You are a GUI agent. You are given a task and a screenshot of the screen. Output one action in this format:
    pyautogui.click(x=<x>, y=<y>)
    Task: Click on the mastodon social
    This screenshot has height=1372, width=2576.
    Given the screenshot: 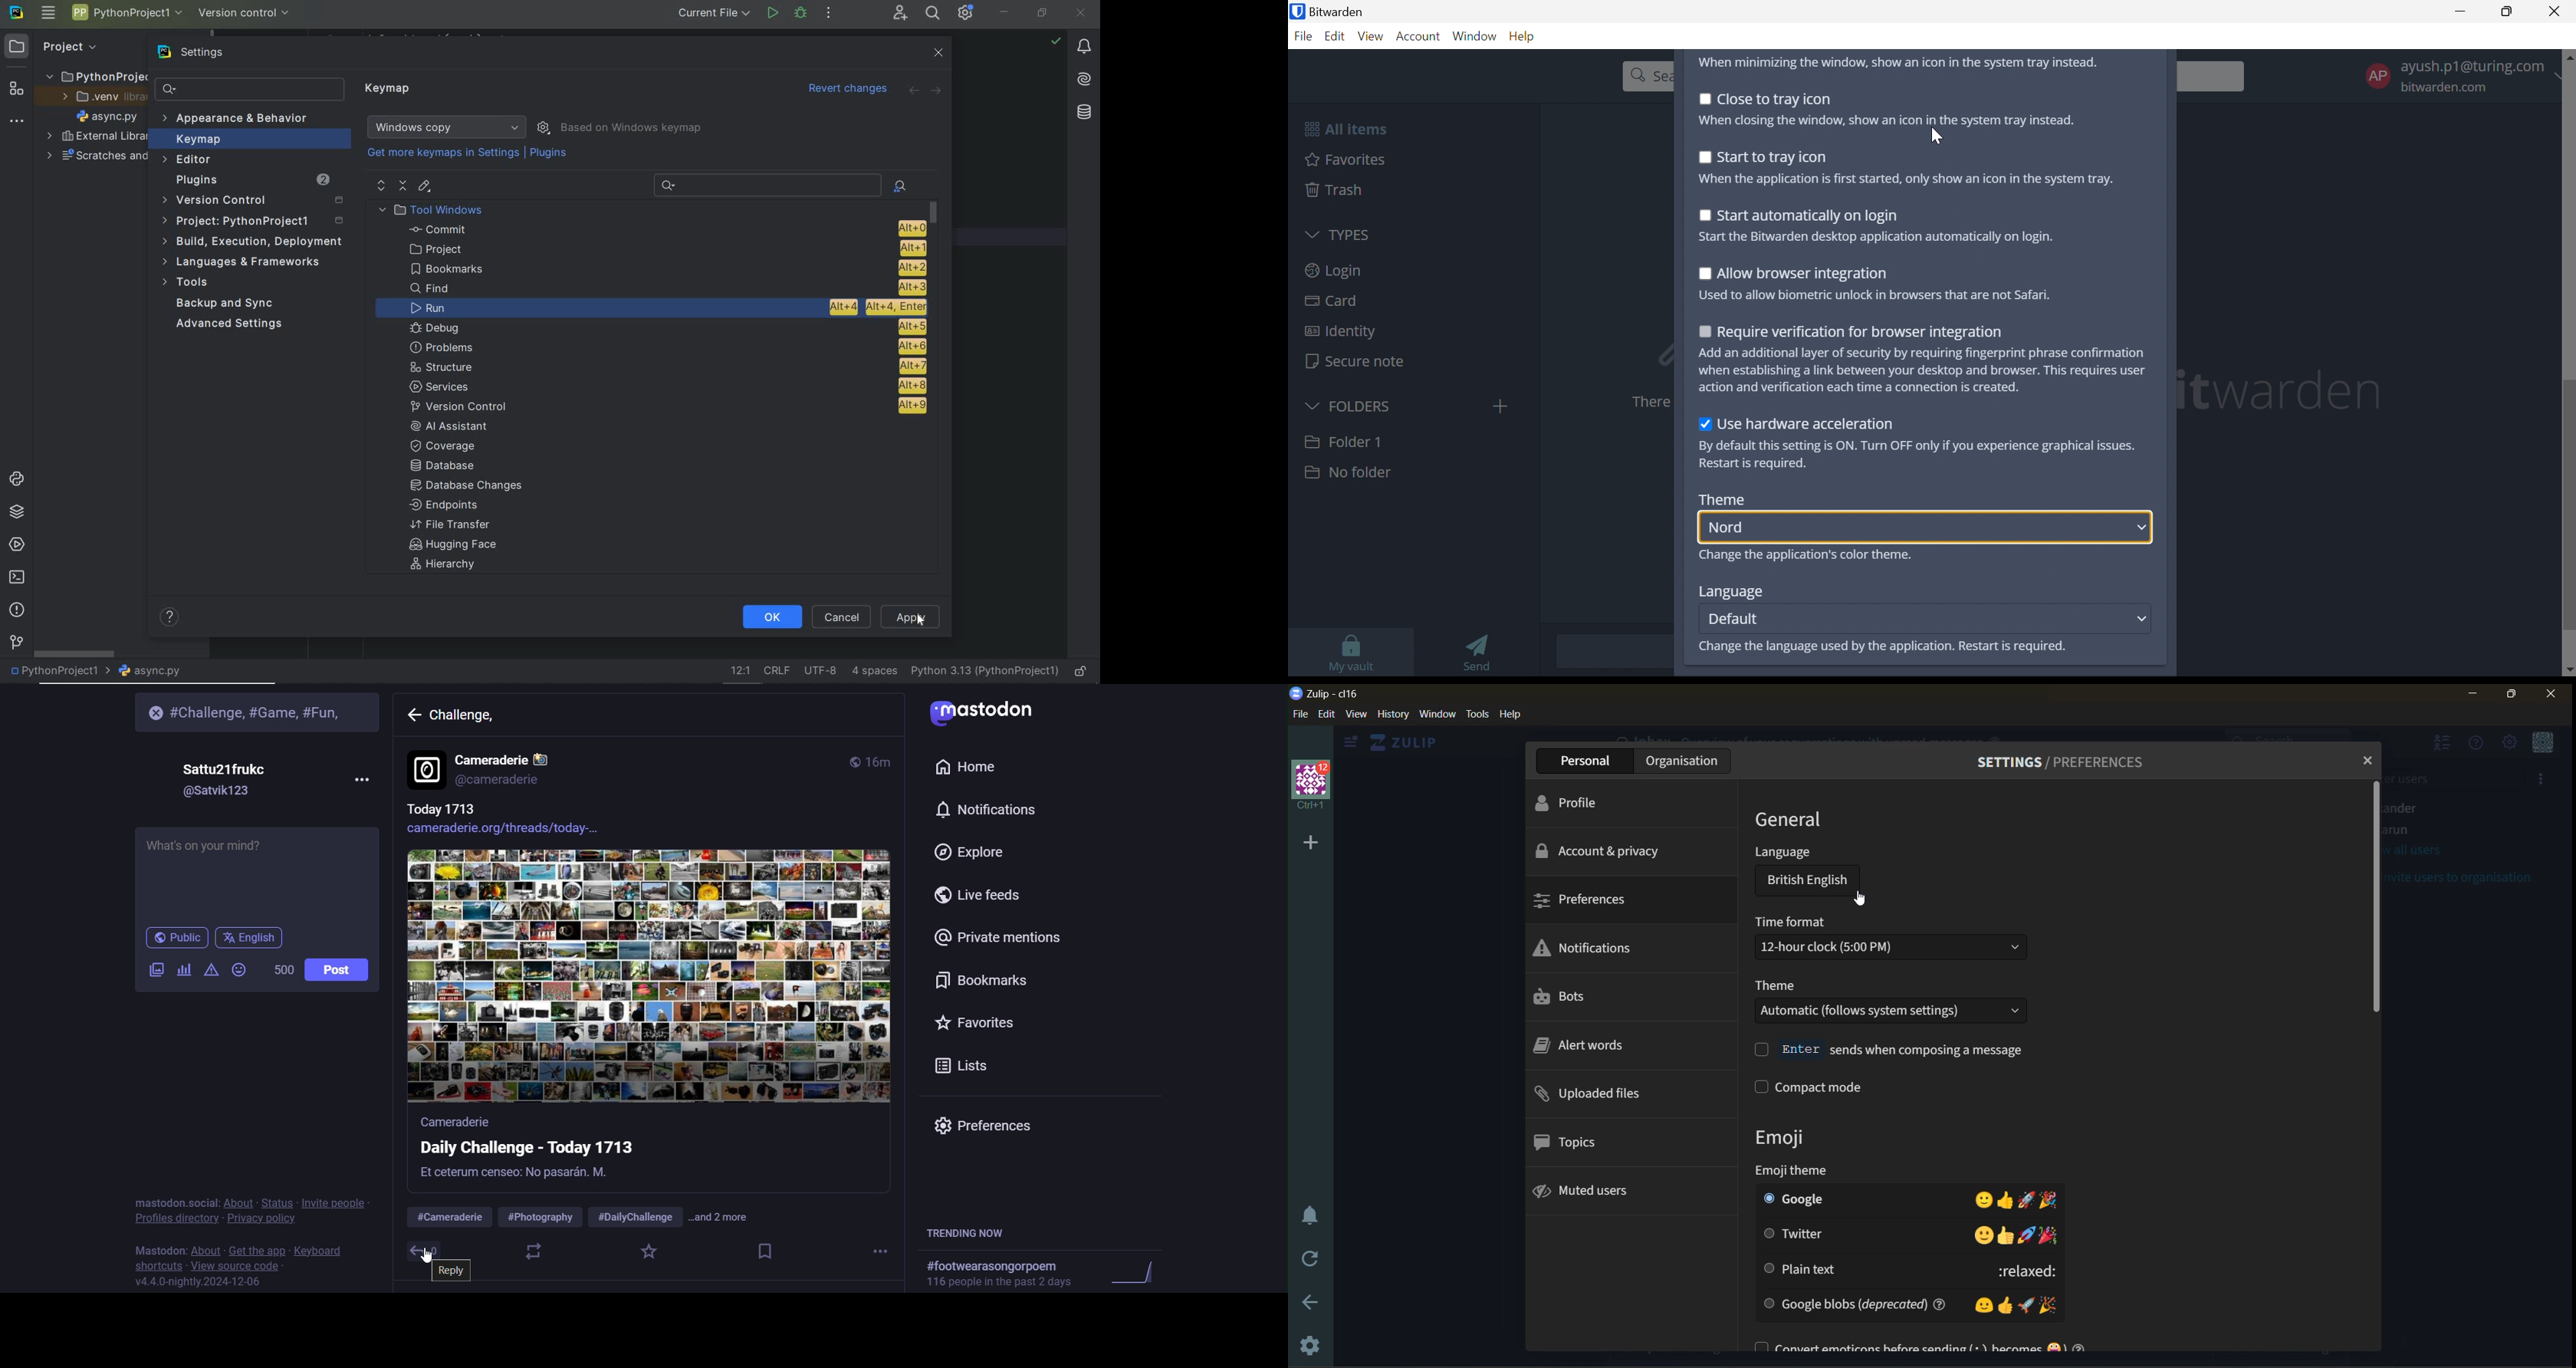 What is the action you would take?
    pyautogui.click(x=174, y=1202)
    